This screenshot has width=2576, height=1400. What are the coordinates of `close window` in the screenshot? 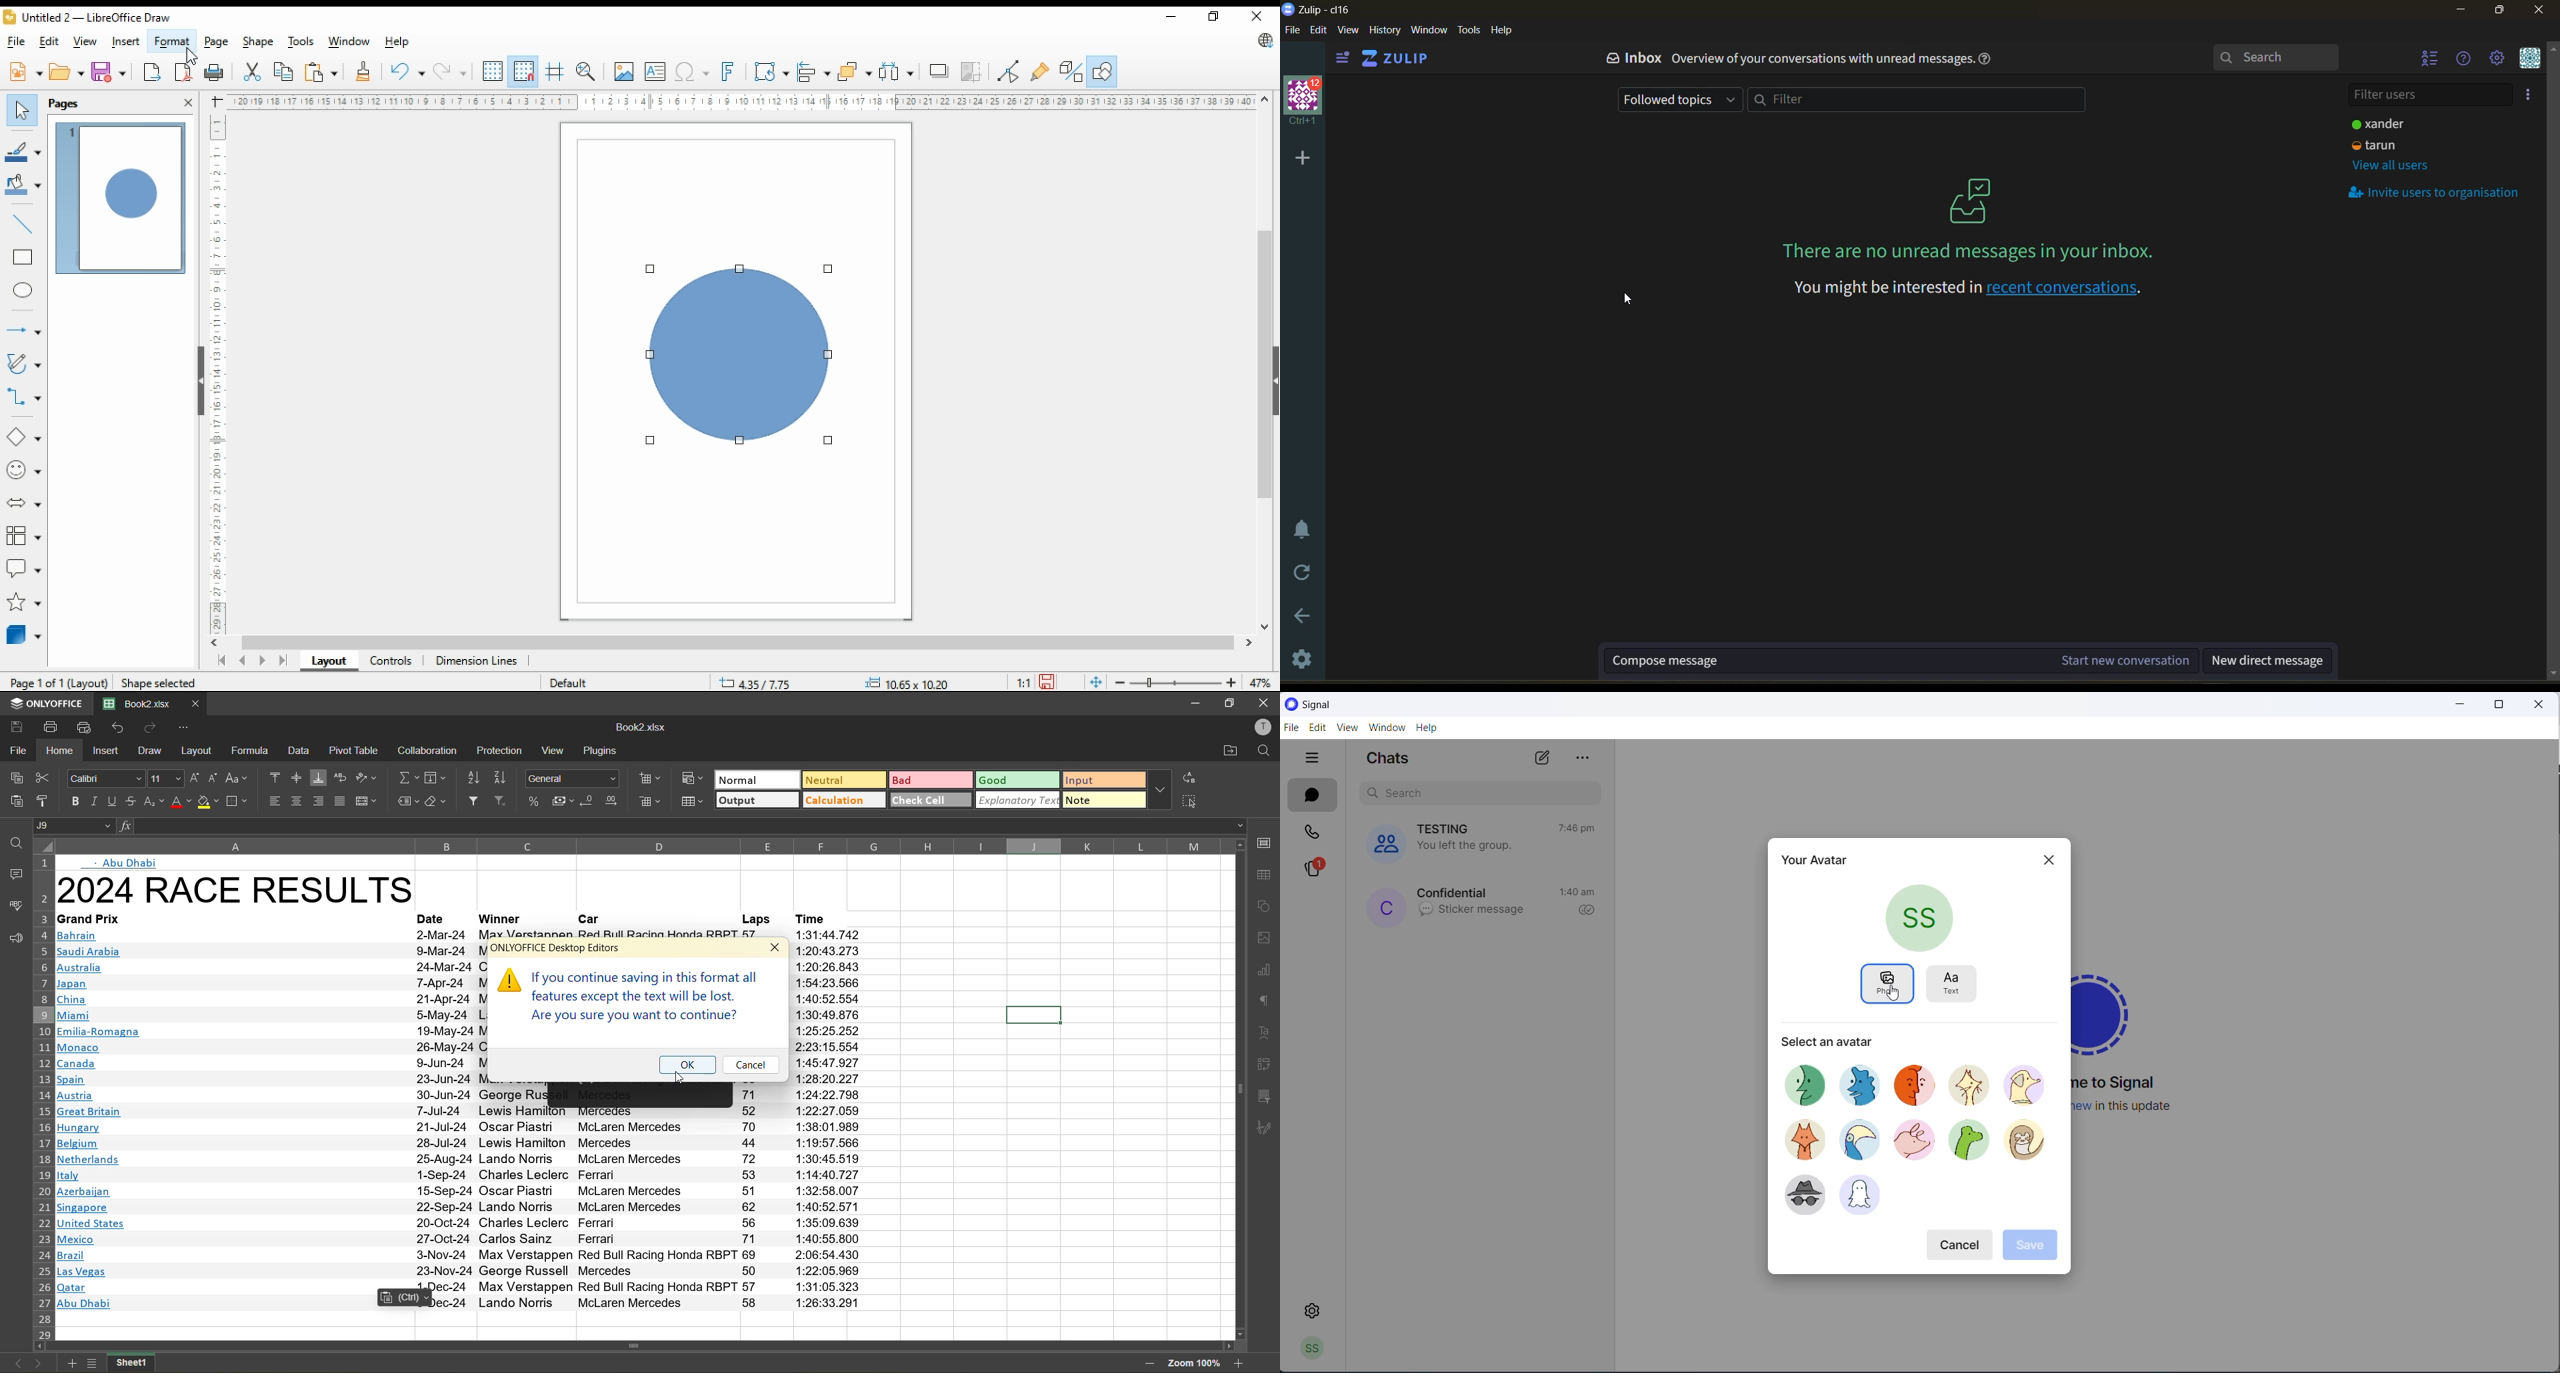 It's located at (1257, 16).